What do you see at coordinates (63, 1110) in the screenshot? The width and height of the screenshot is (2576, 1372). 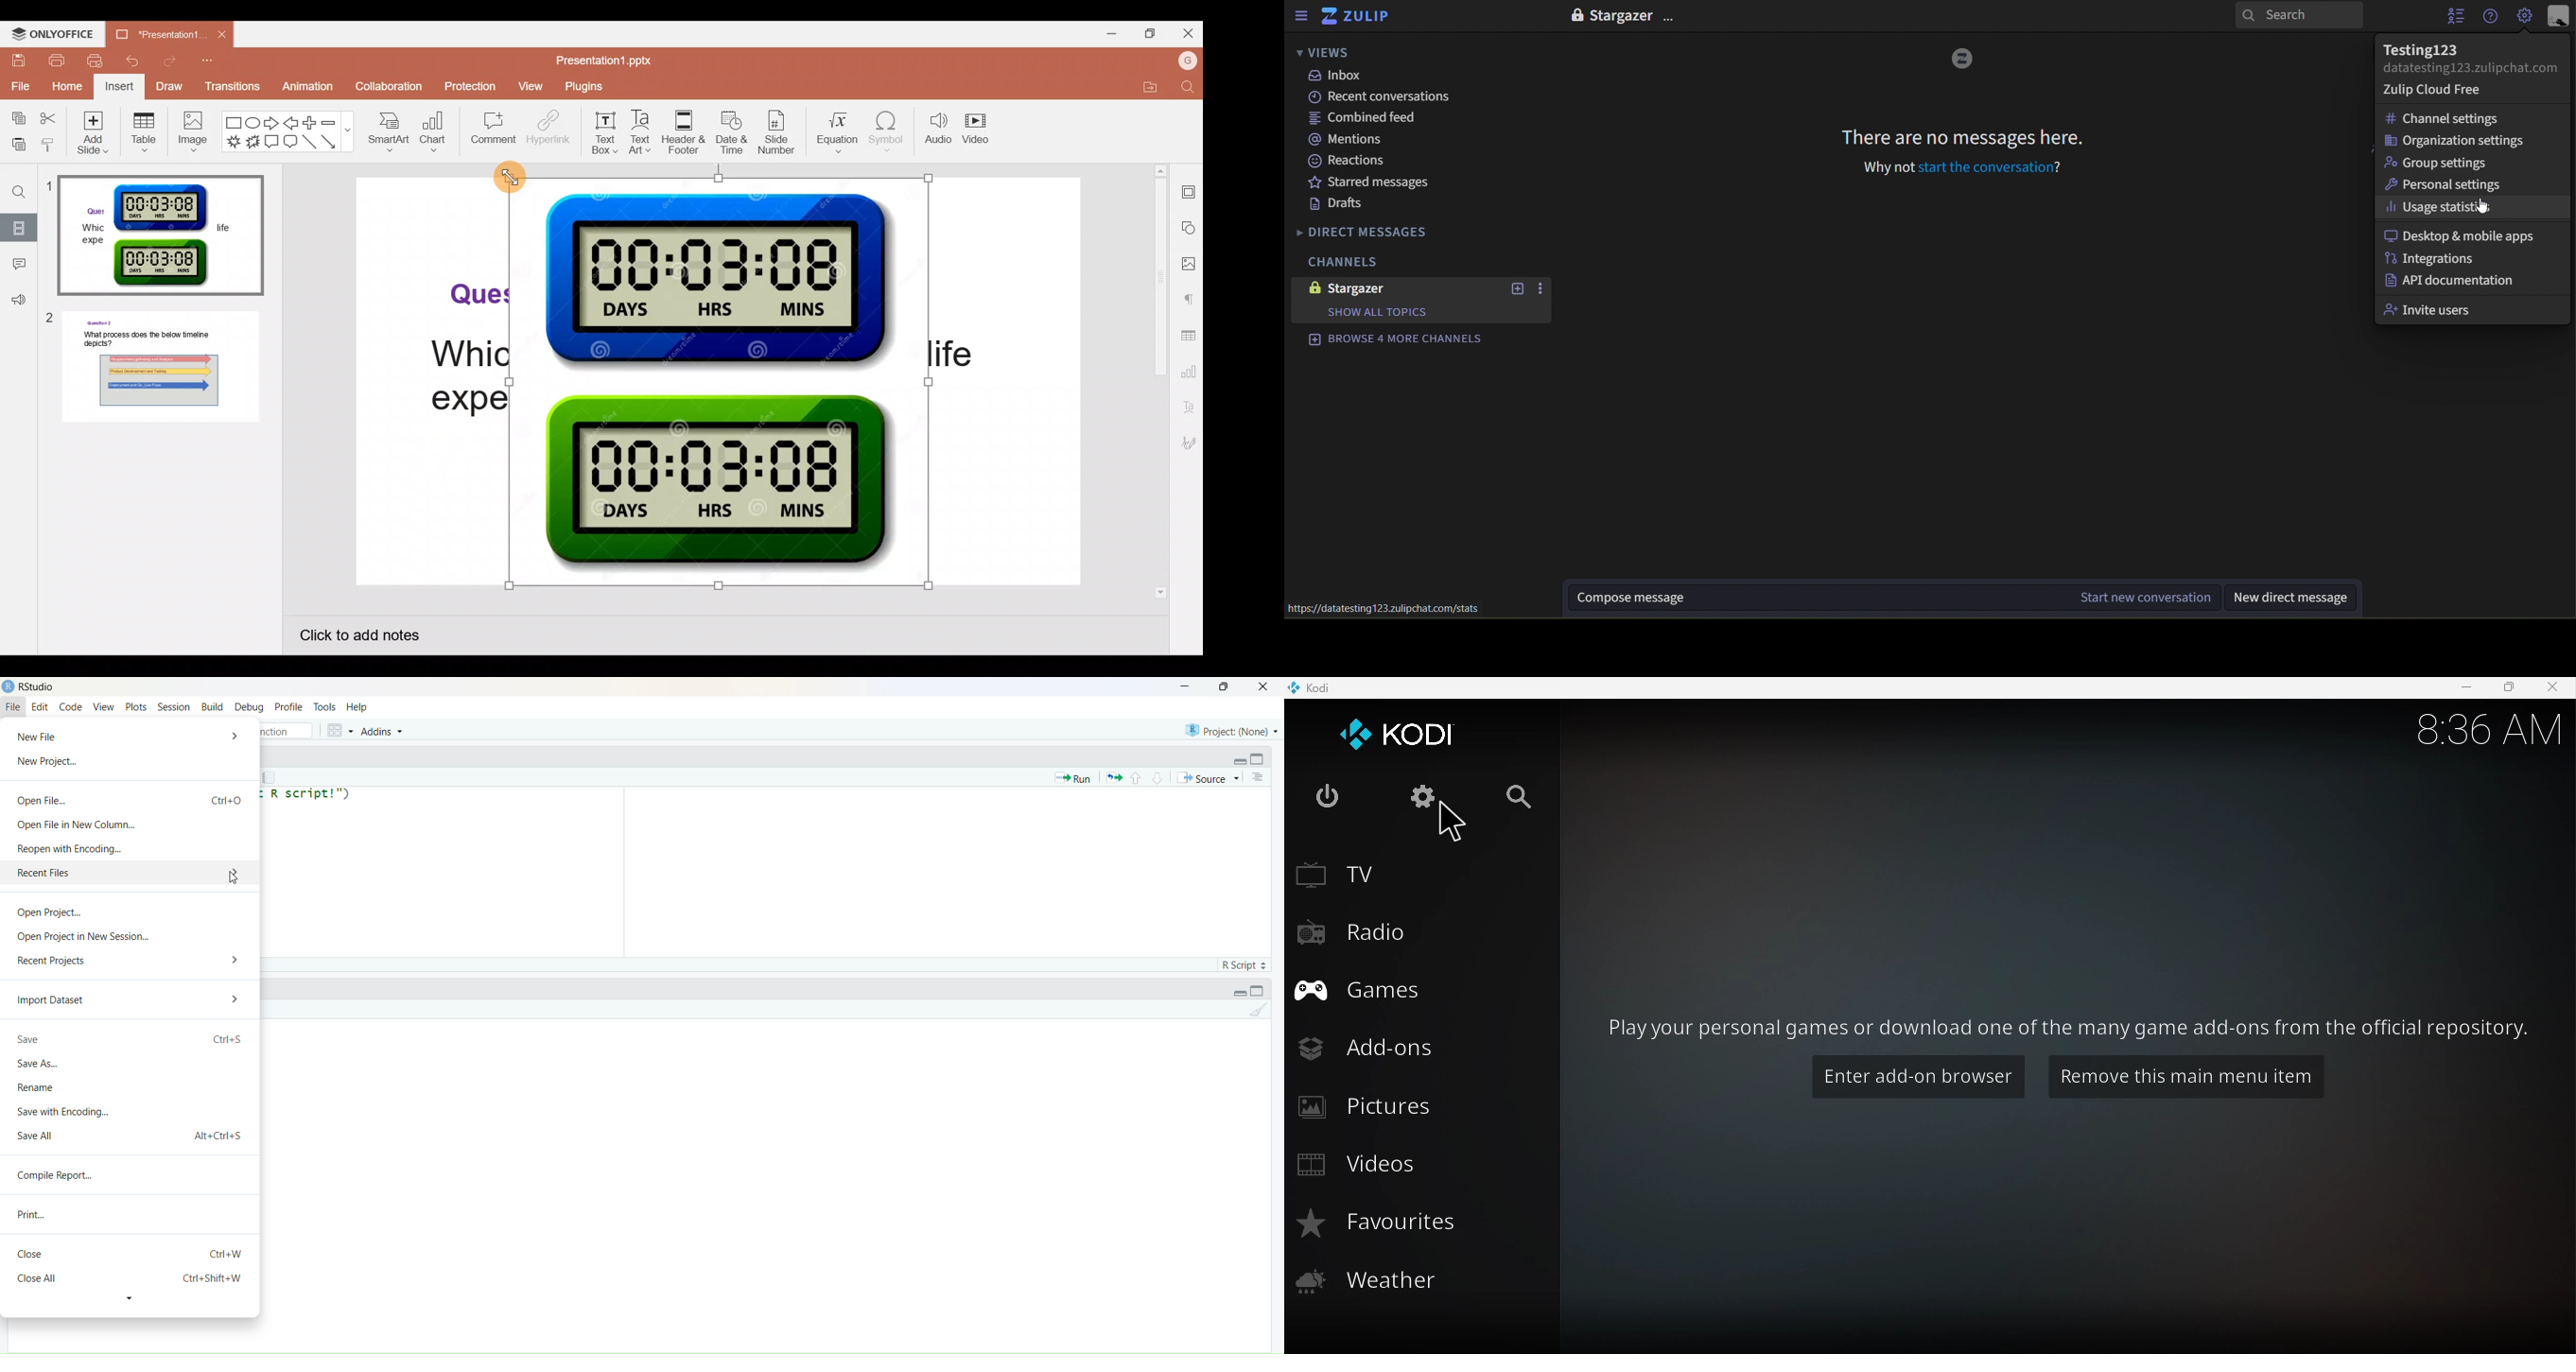 I see `Save with Encoding..` at bounding box center [63, 1110].